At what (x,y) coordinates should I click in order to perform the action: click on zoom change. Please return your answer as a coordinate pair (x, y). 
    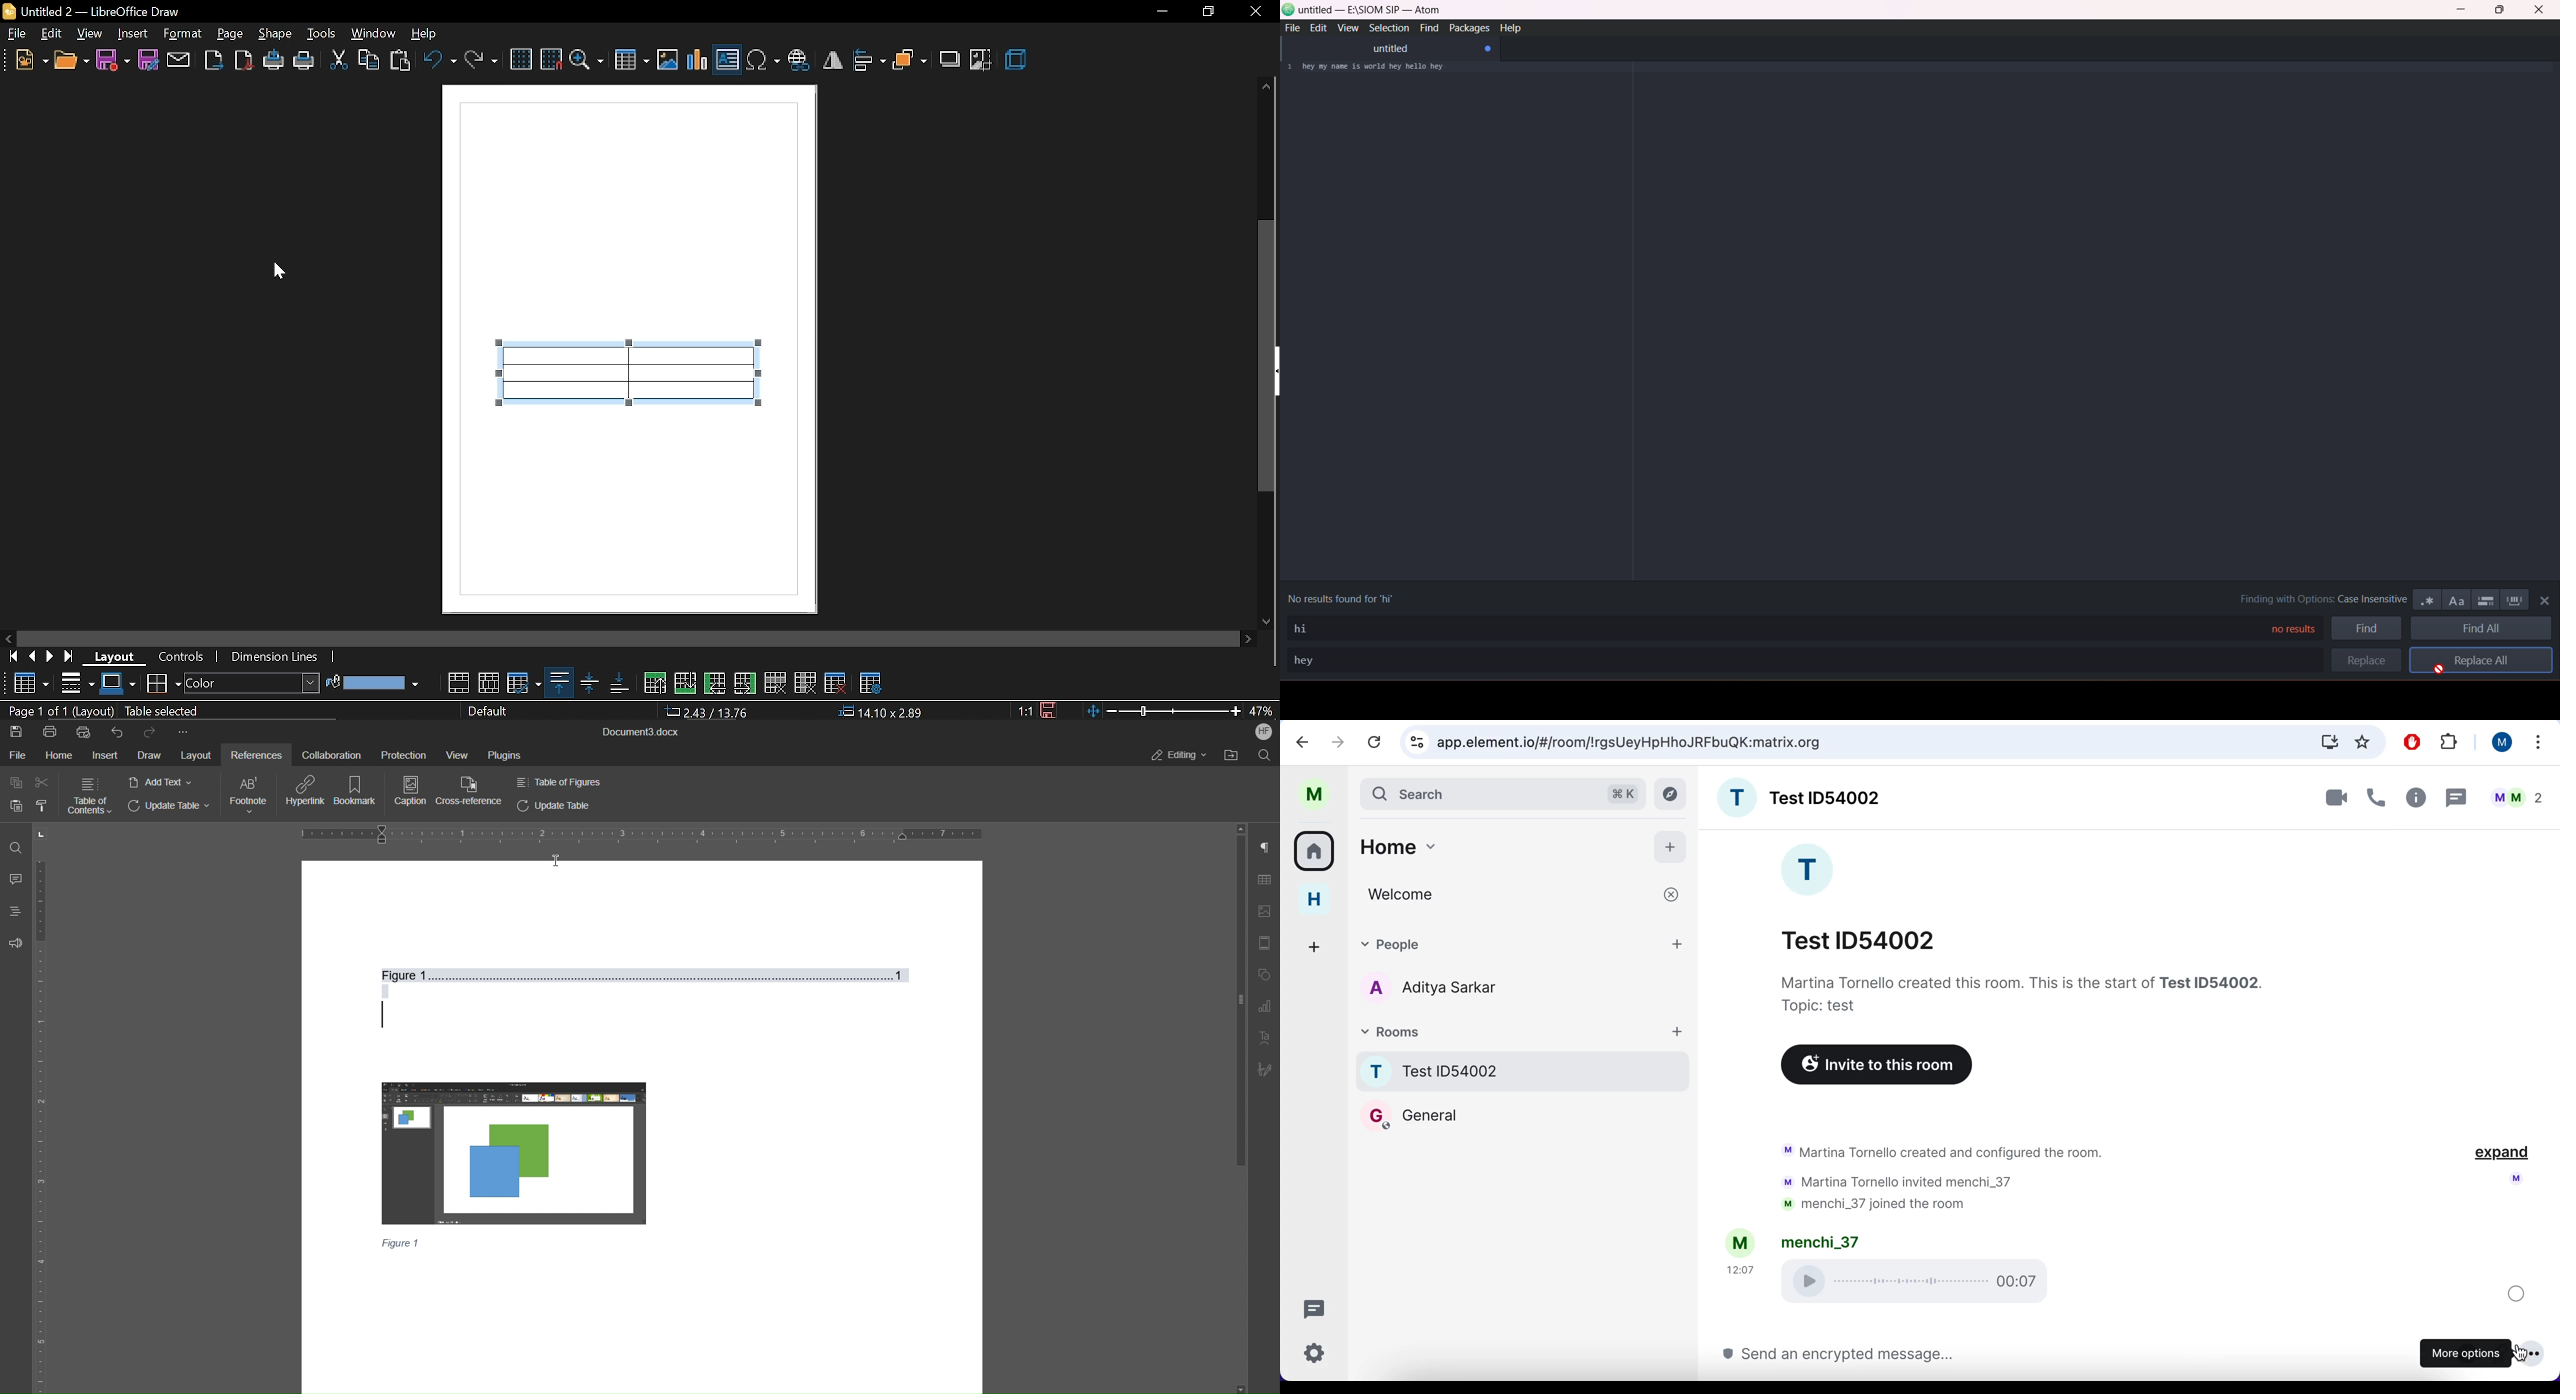
    Looking at the image, I should click on (1162, 712).